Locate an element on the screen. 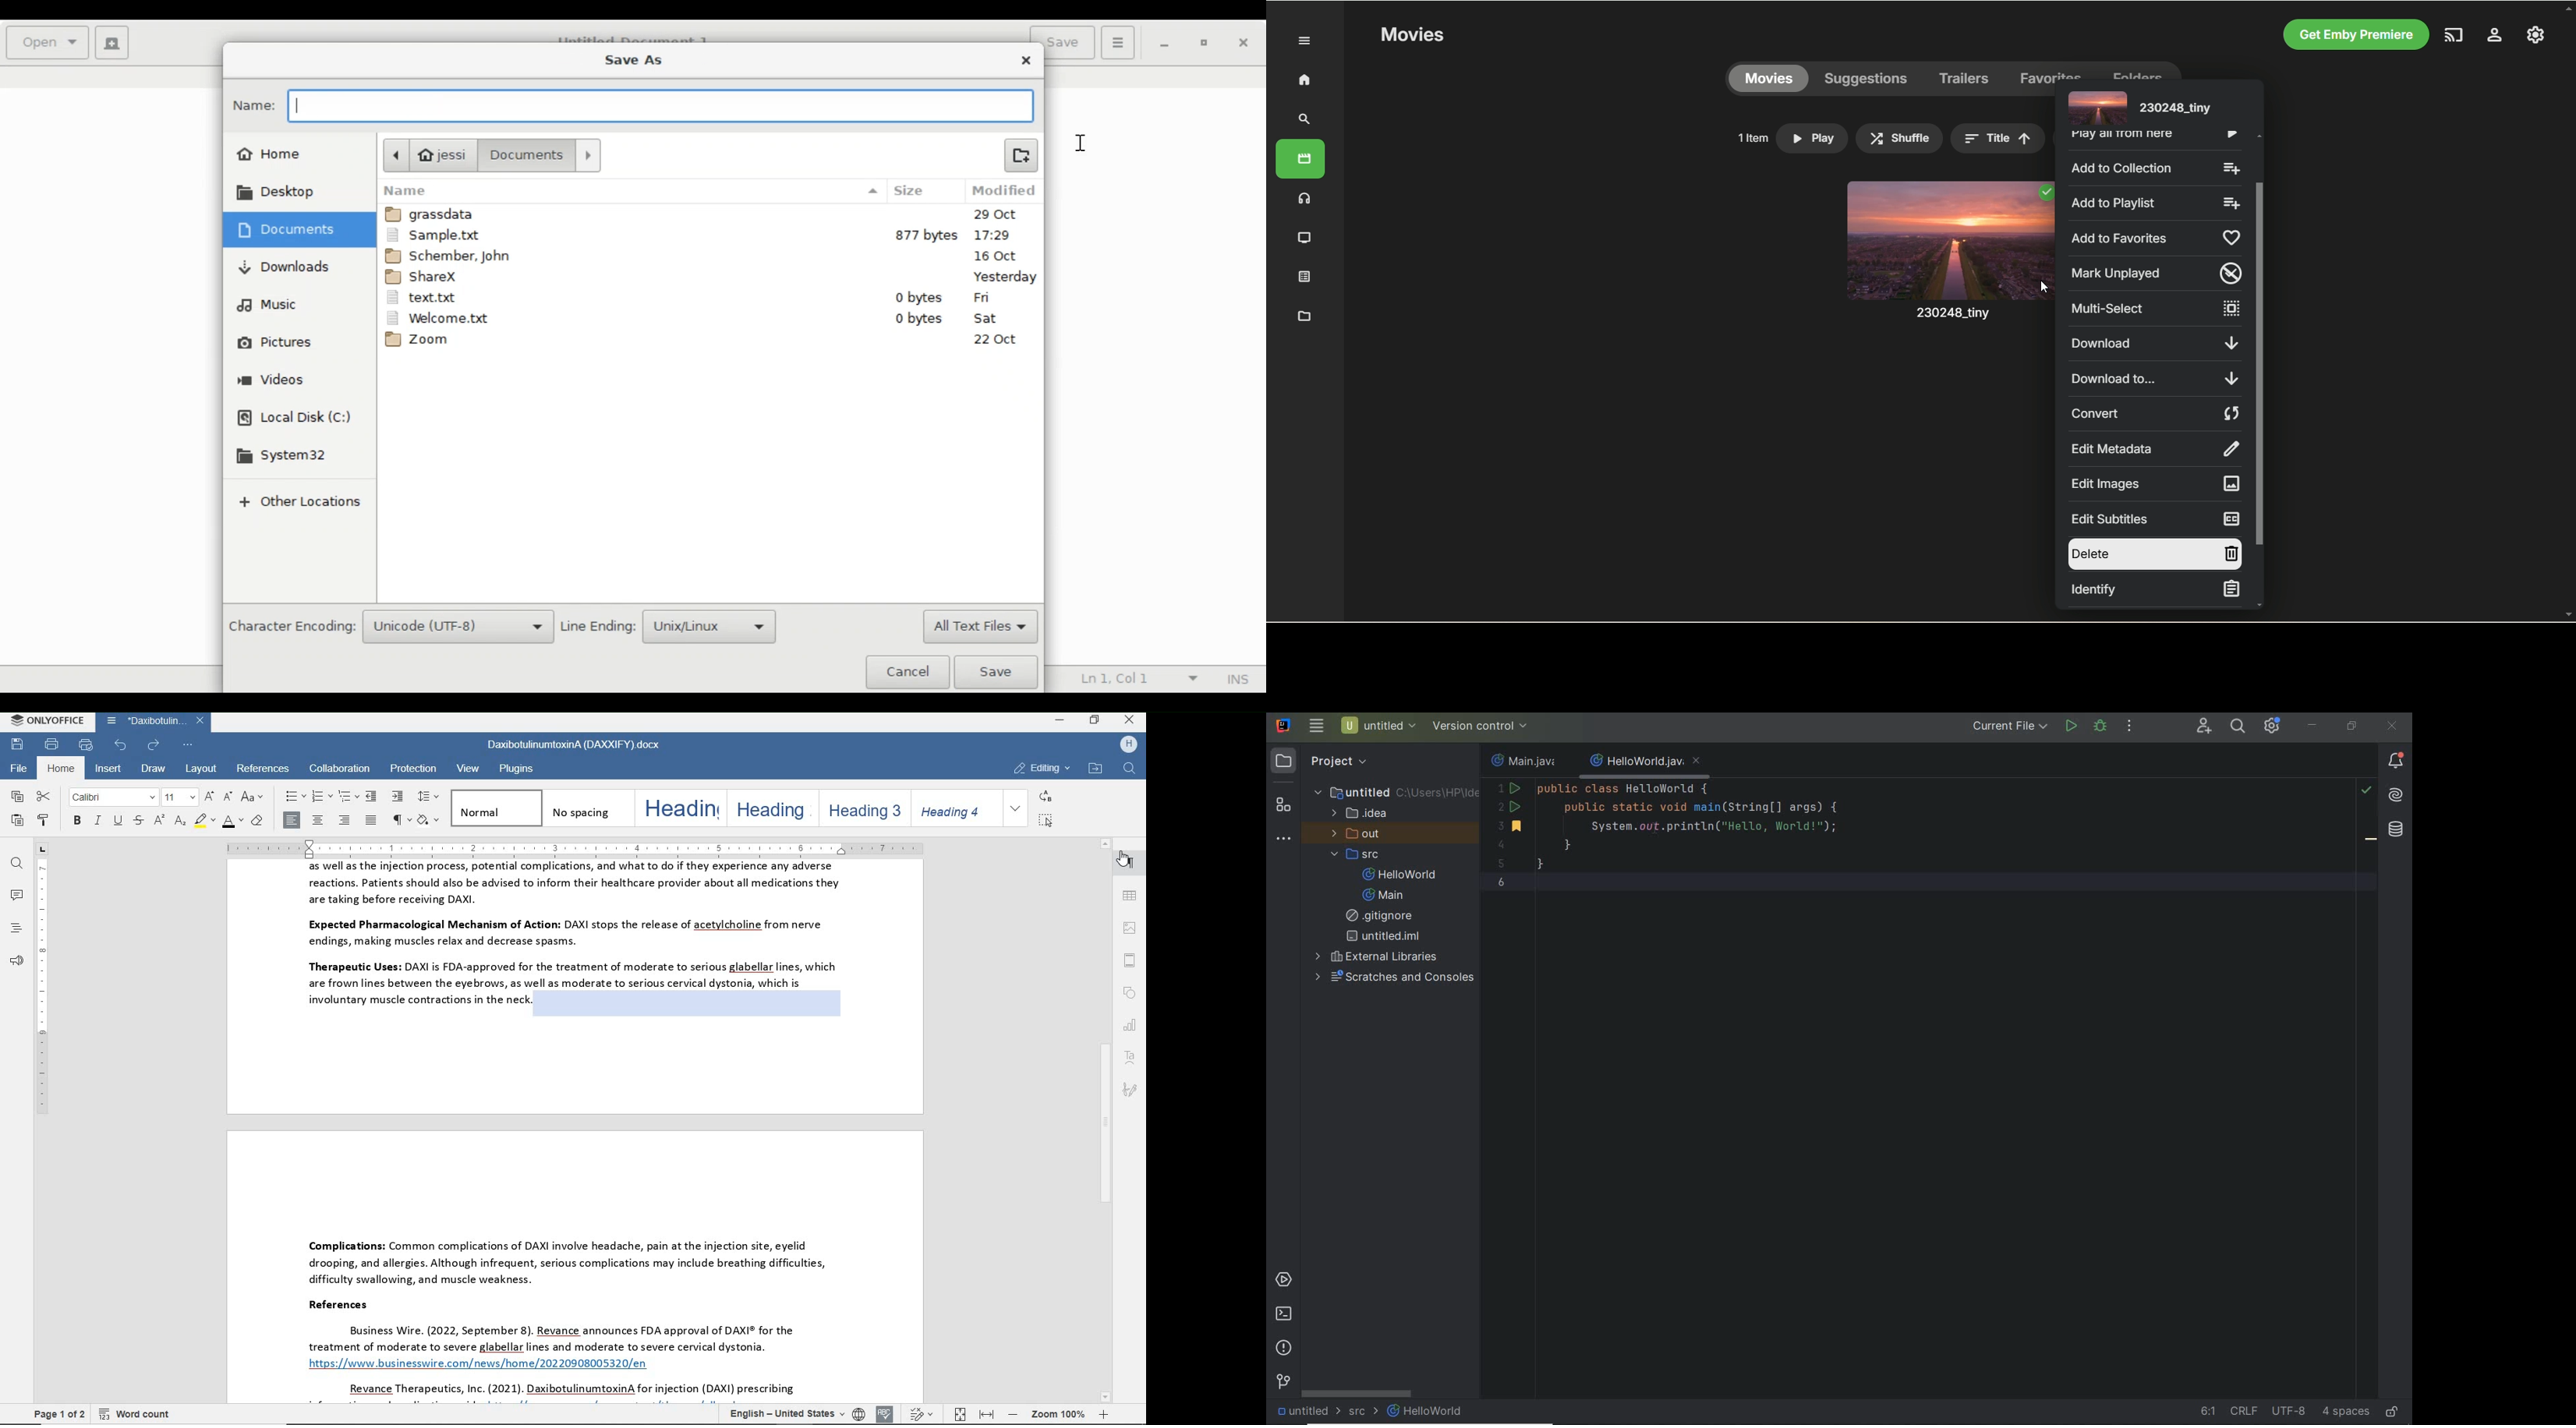 This screenshot has height=1428, width=2576. Desktop is located at coordinates (283, 192).